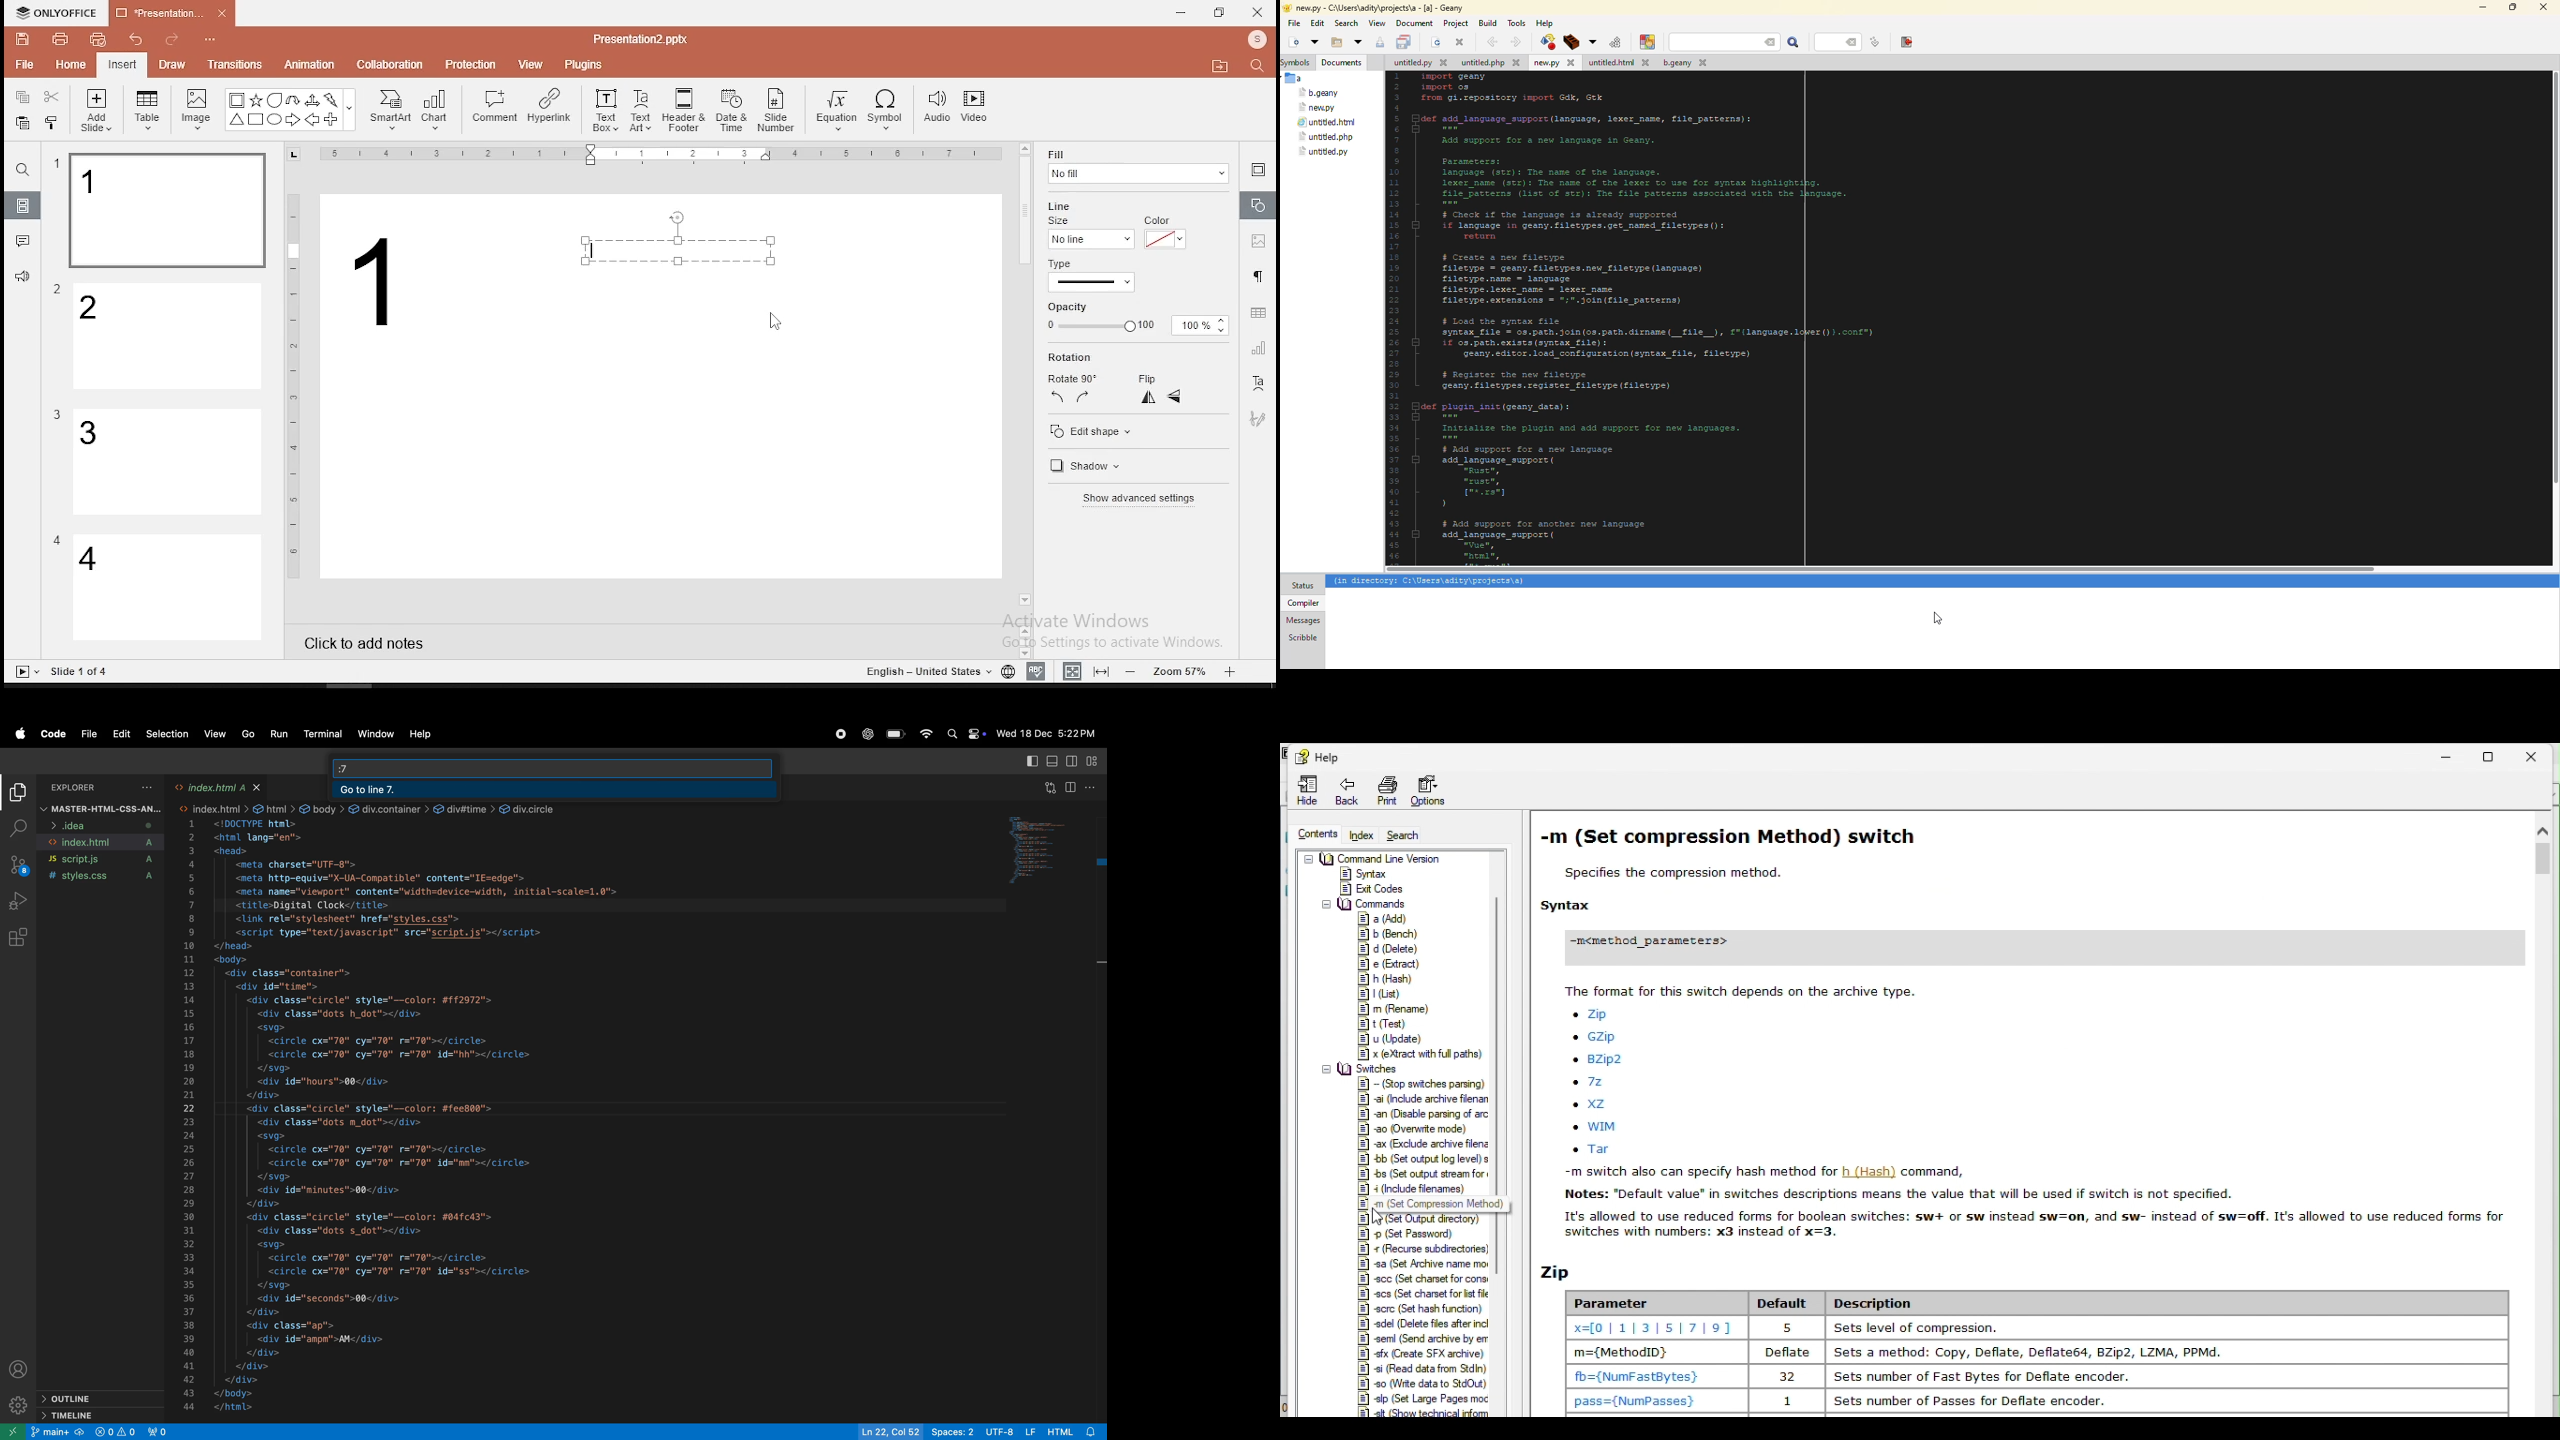 This screenshot has height=1456, width=2576. I want to click on cut, so click(52, 96).